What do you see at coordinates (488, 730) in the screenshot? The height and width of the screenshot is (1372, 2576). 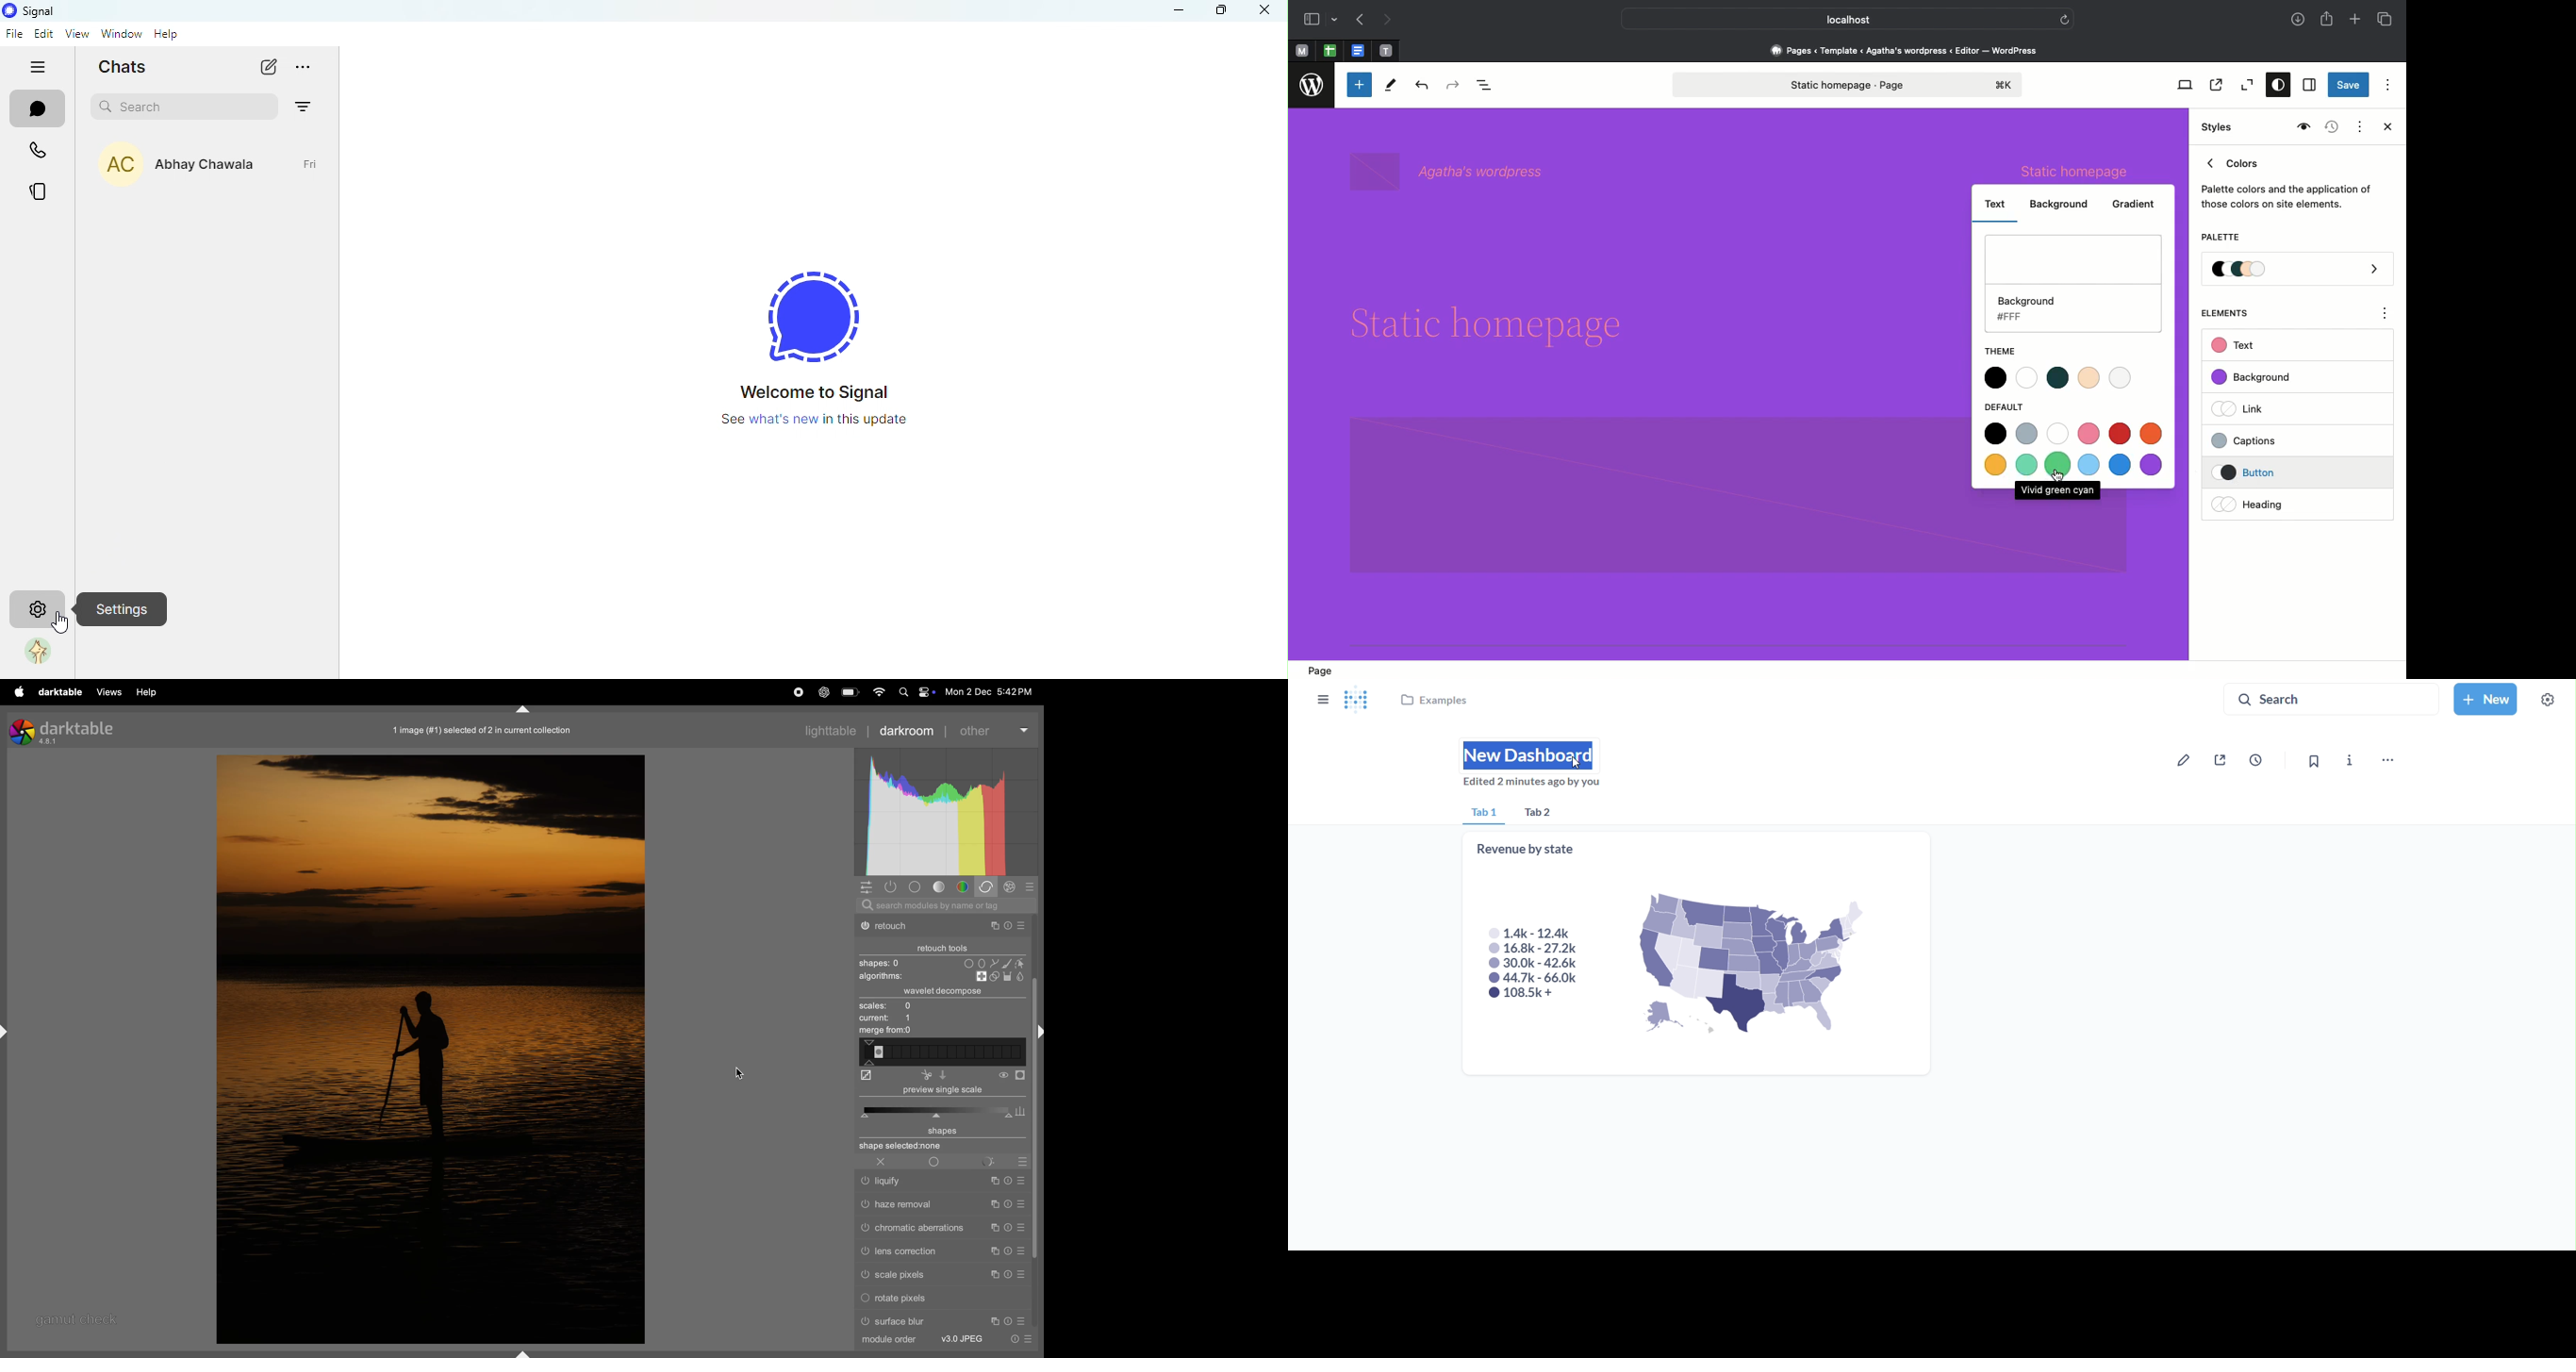 I see `image collections` at bounding box center [488, 730].